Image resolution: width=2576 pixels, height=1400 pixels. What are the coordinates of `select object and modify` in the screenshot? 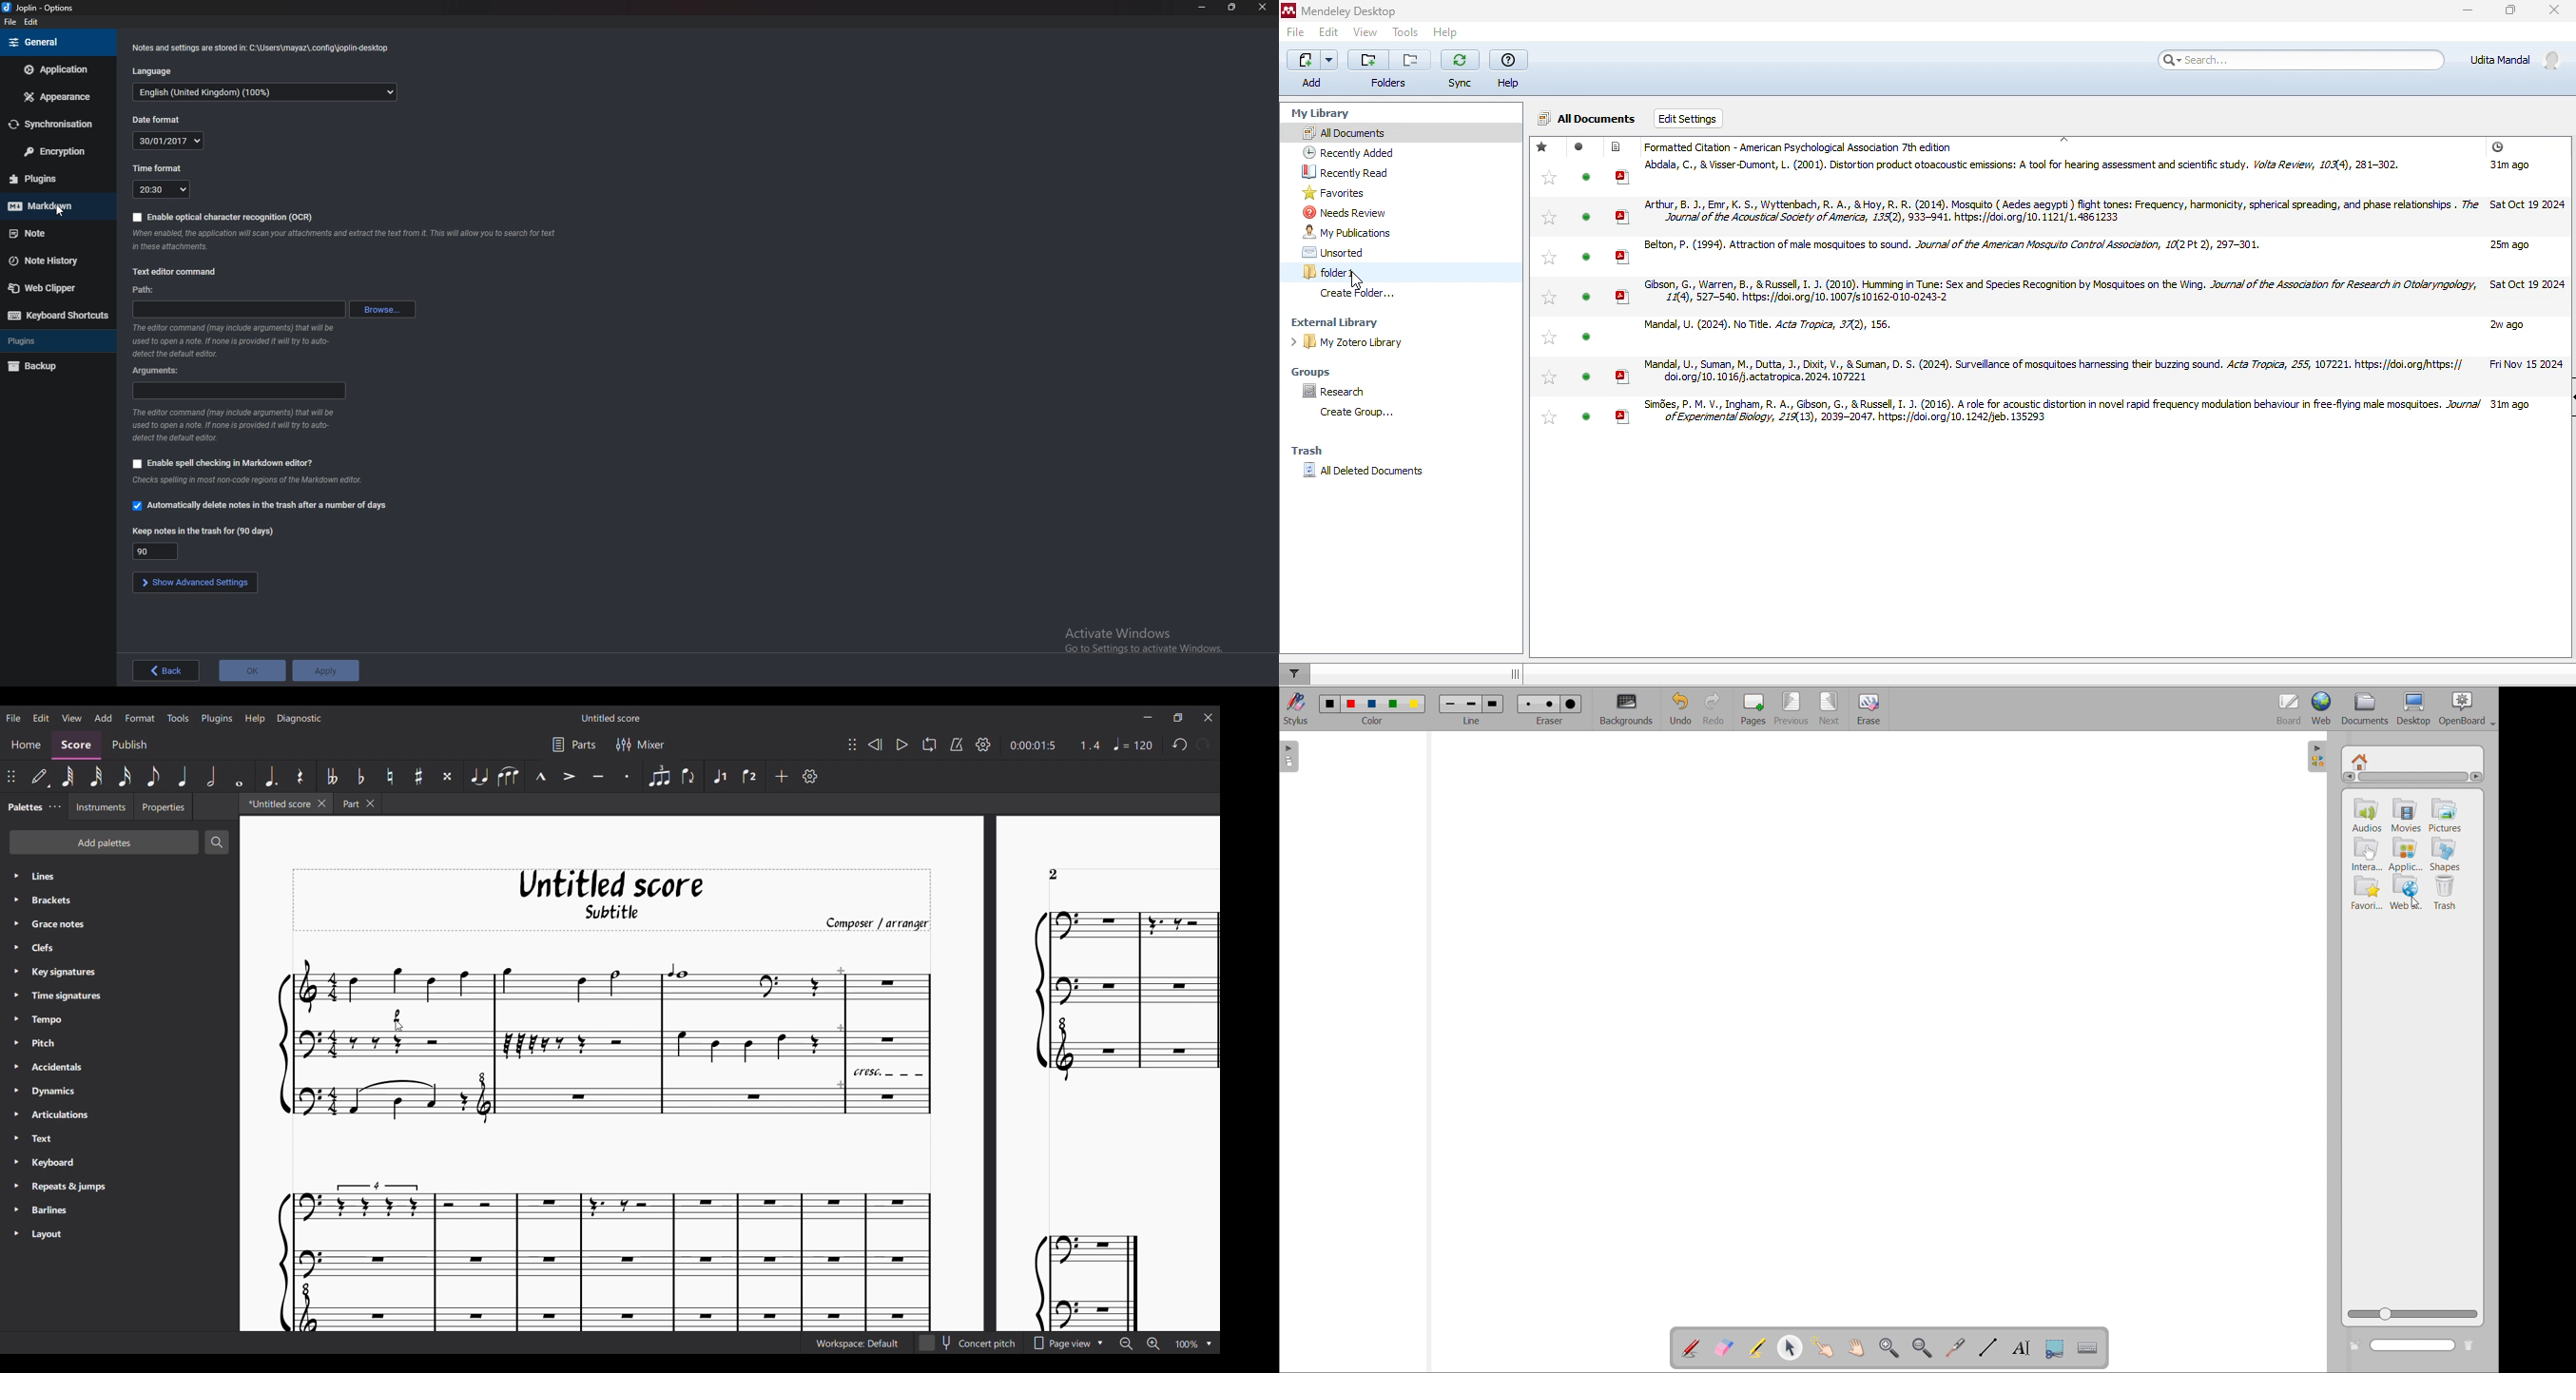 It's located at (1790, 1347).